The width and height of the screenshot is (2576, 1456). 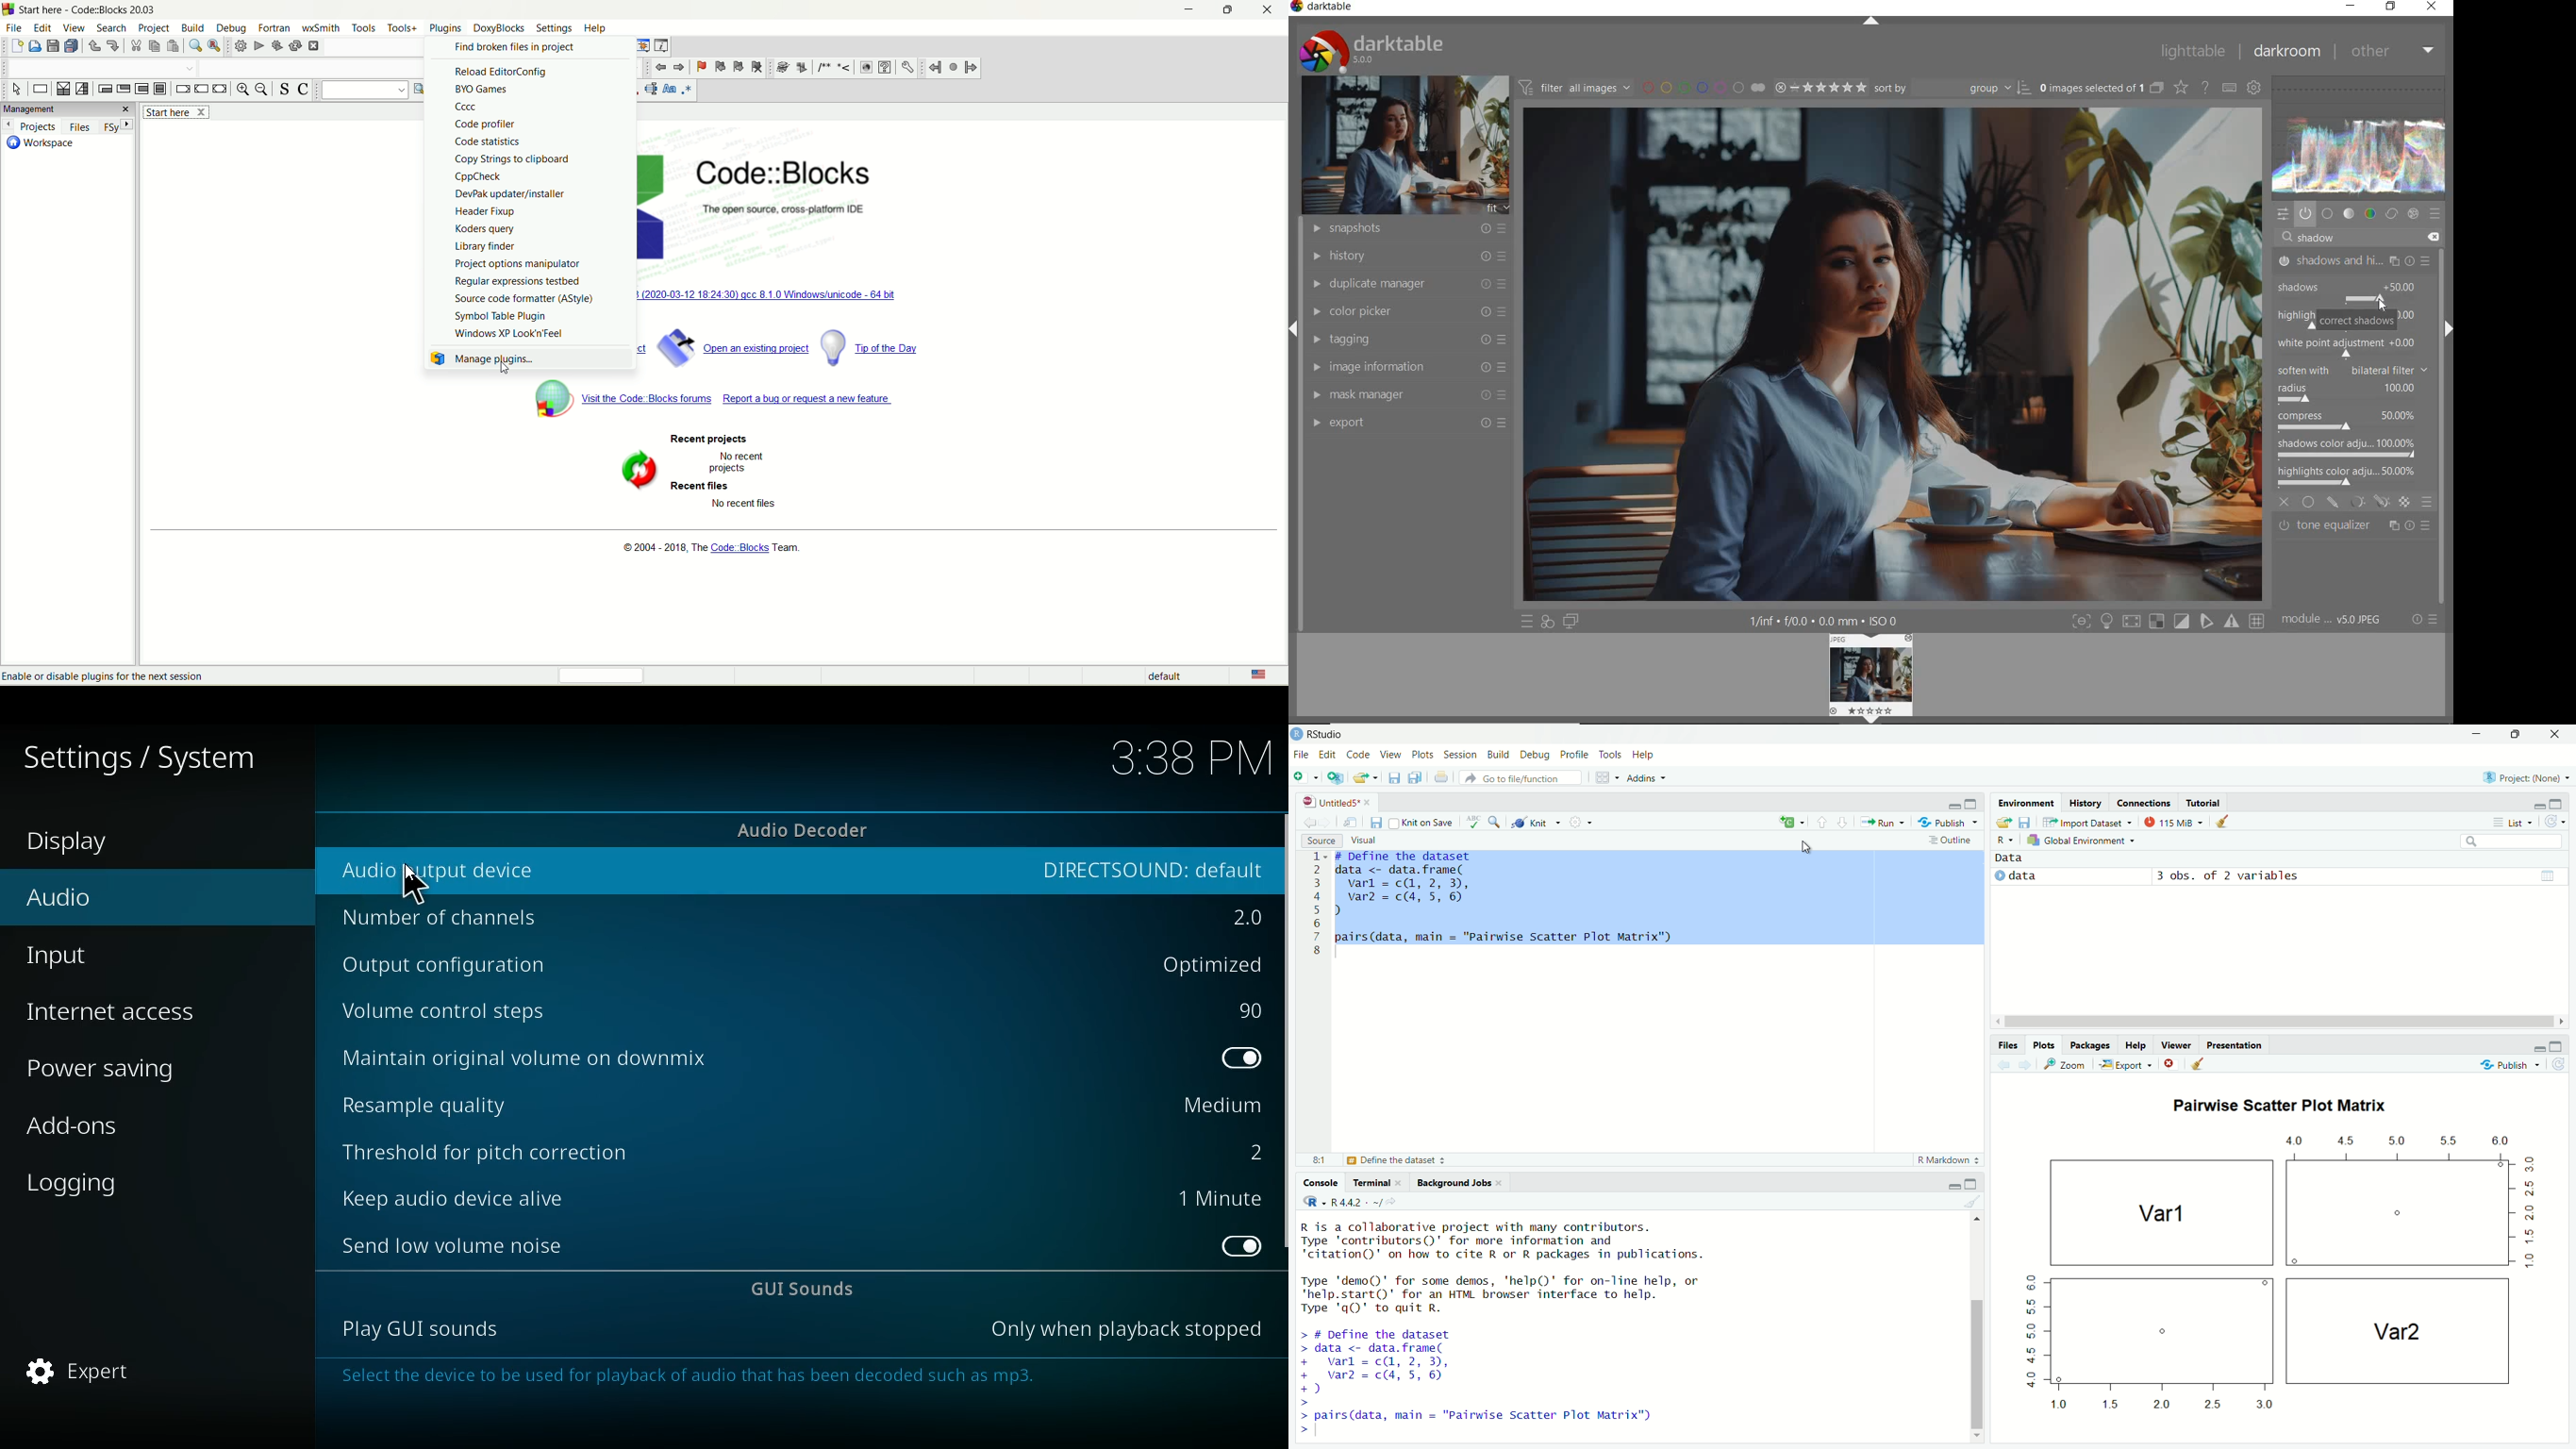 What do you see at coordinates (2336, 621) in the screenshot?
I see `module order` at bounding box center [2336, 621].